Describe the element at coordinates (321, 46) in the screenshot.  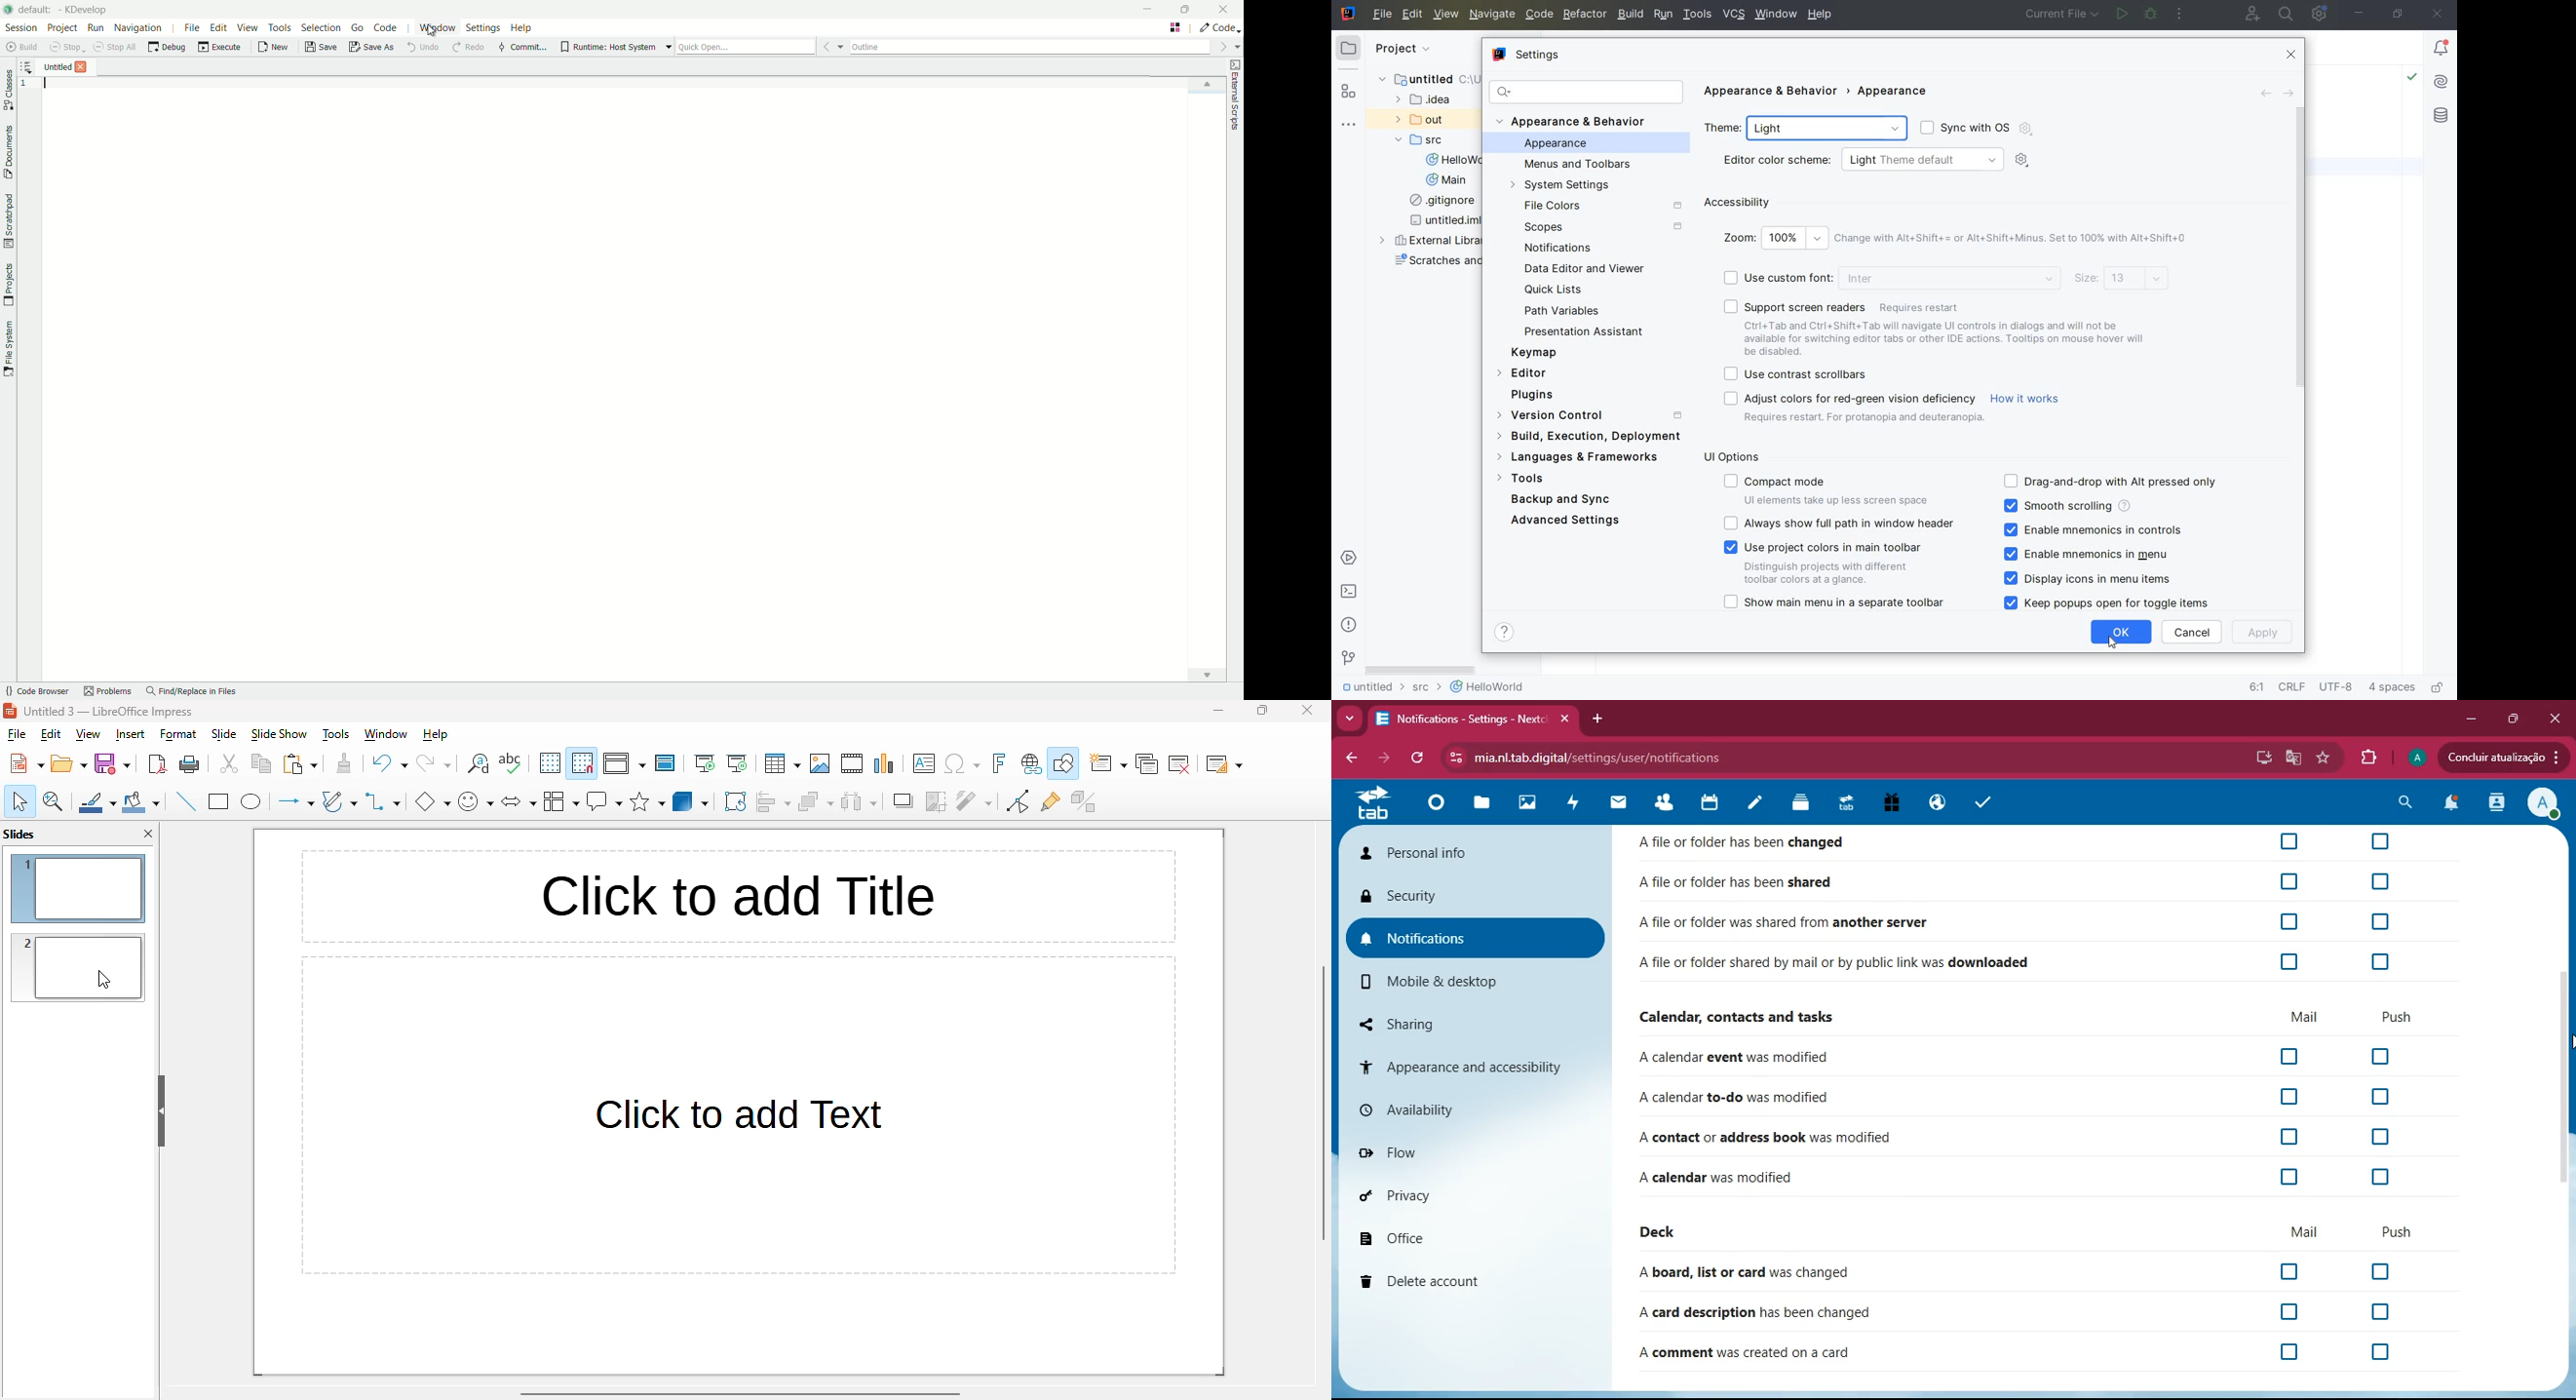
I see `save` at that location.